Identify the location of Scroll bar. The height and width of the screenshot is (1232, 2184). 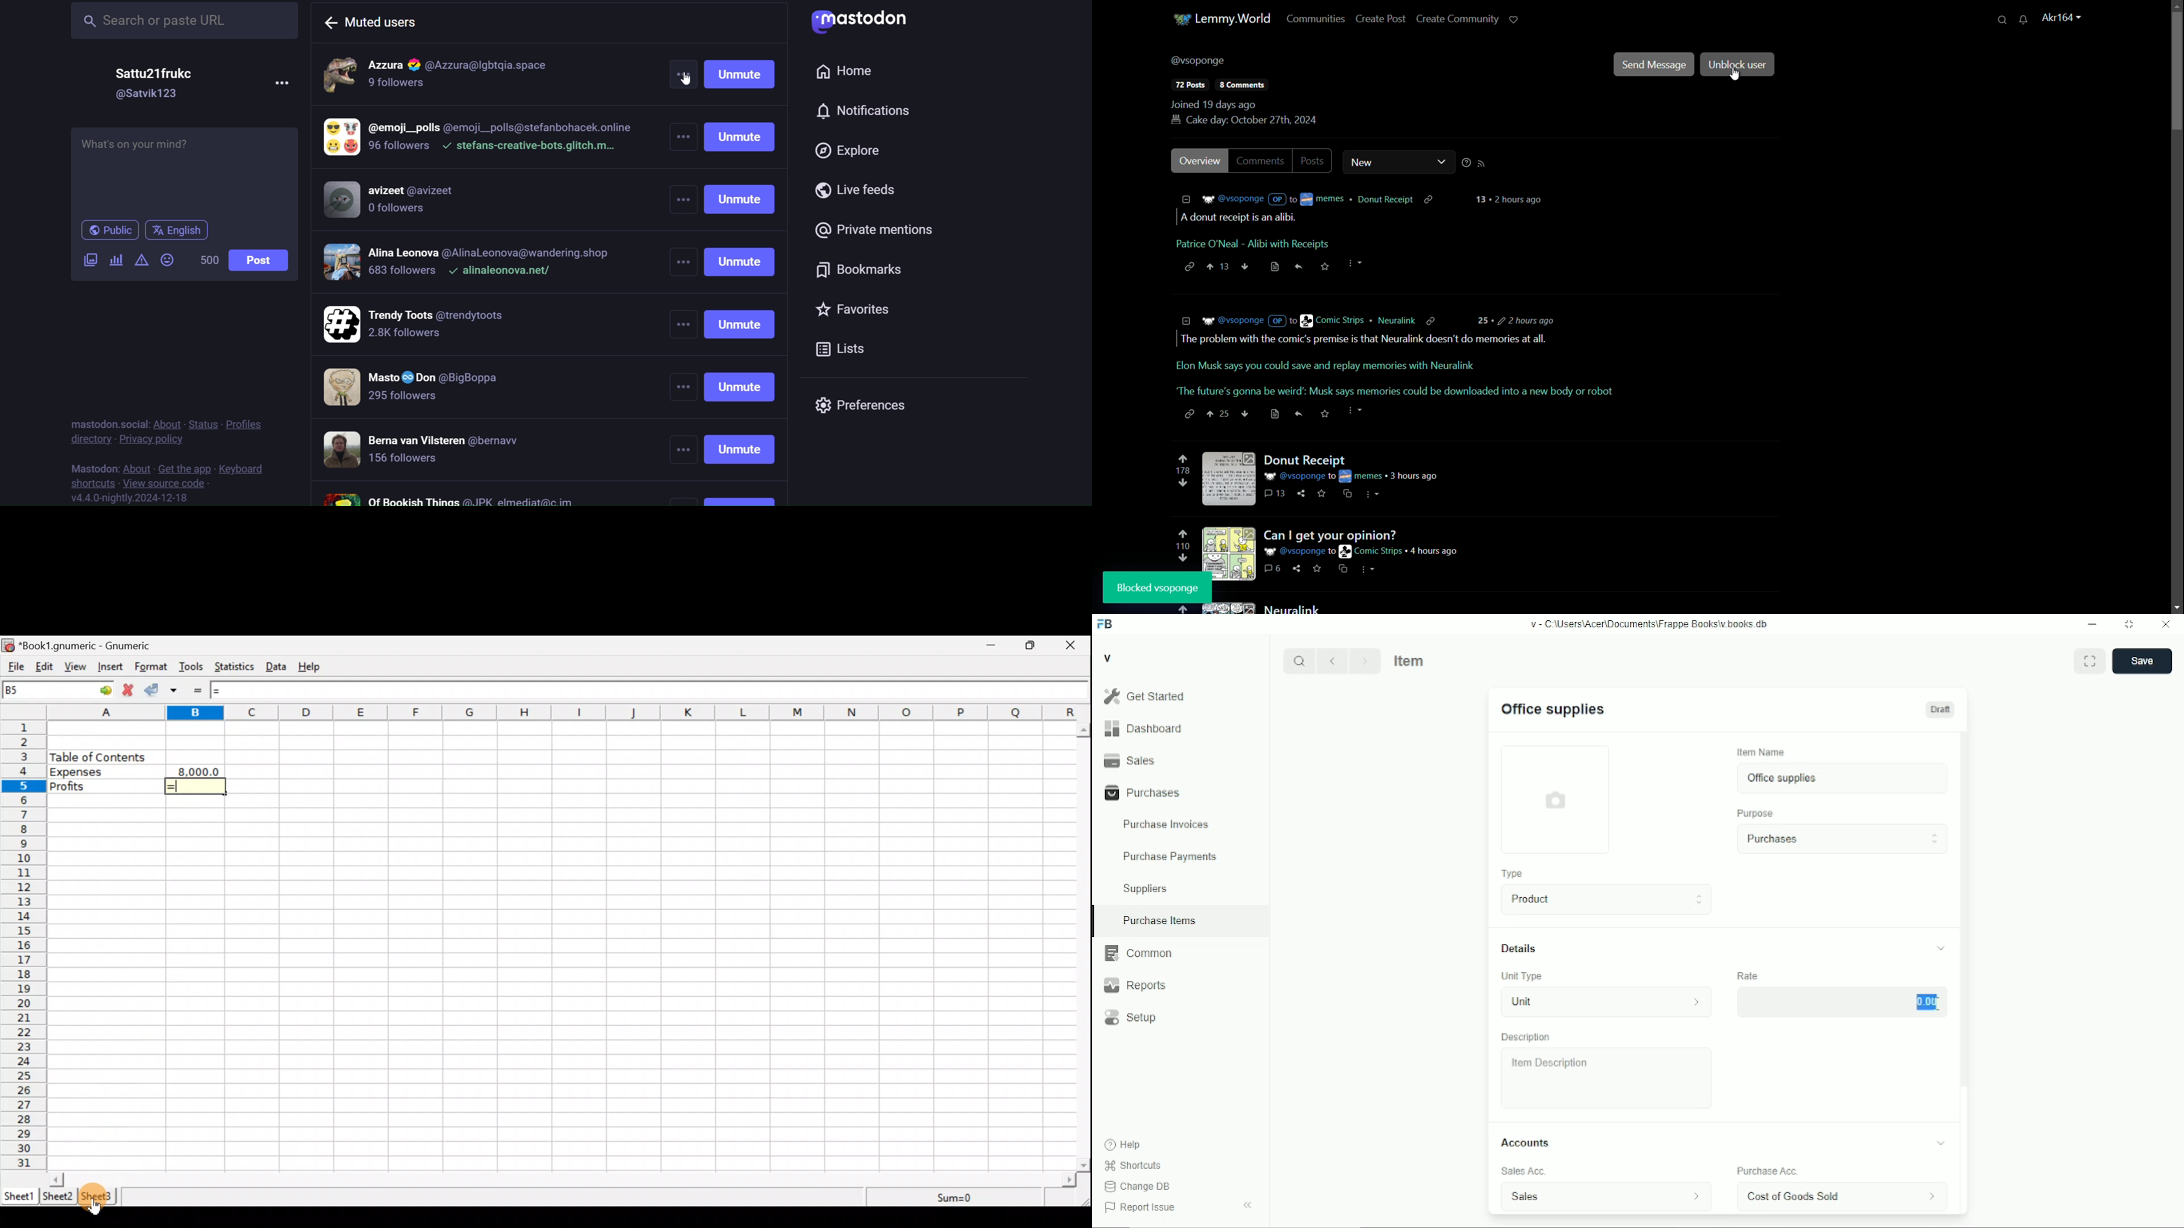
(1085, 945).